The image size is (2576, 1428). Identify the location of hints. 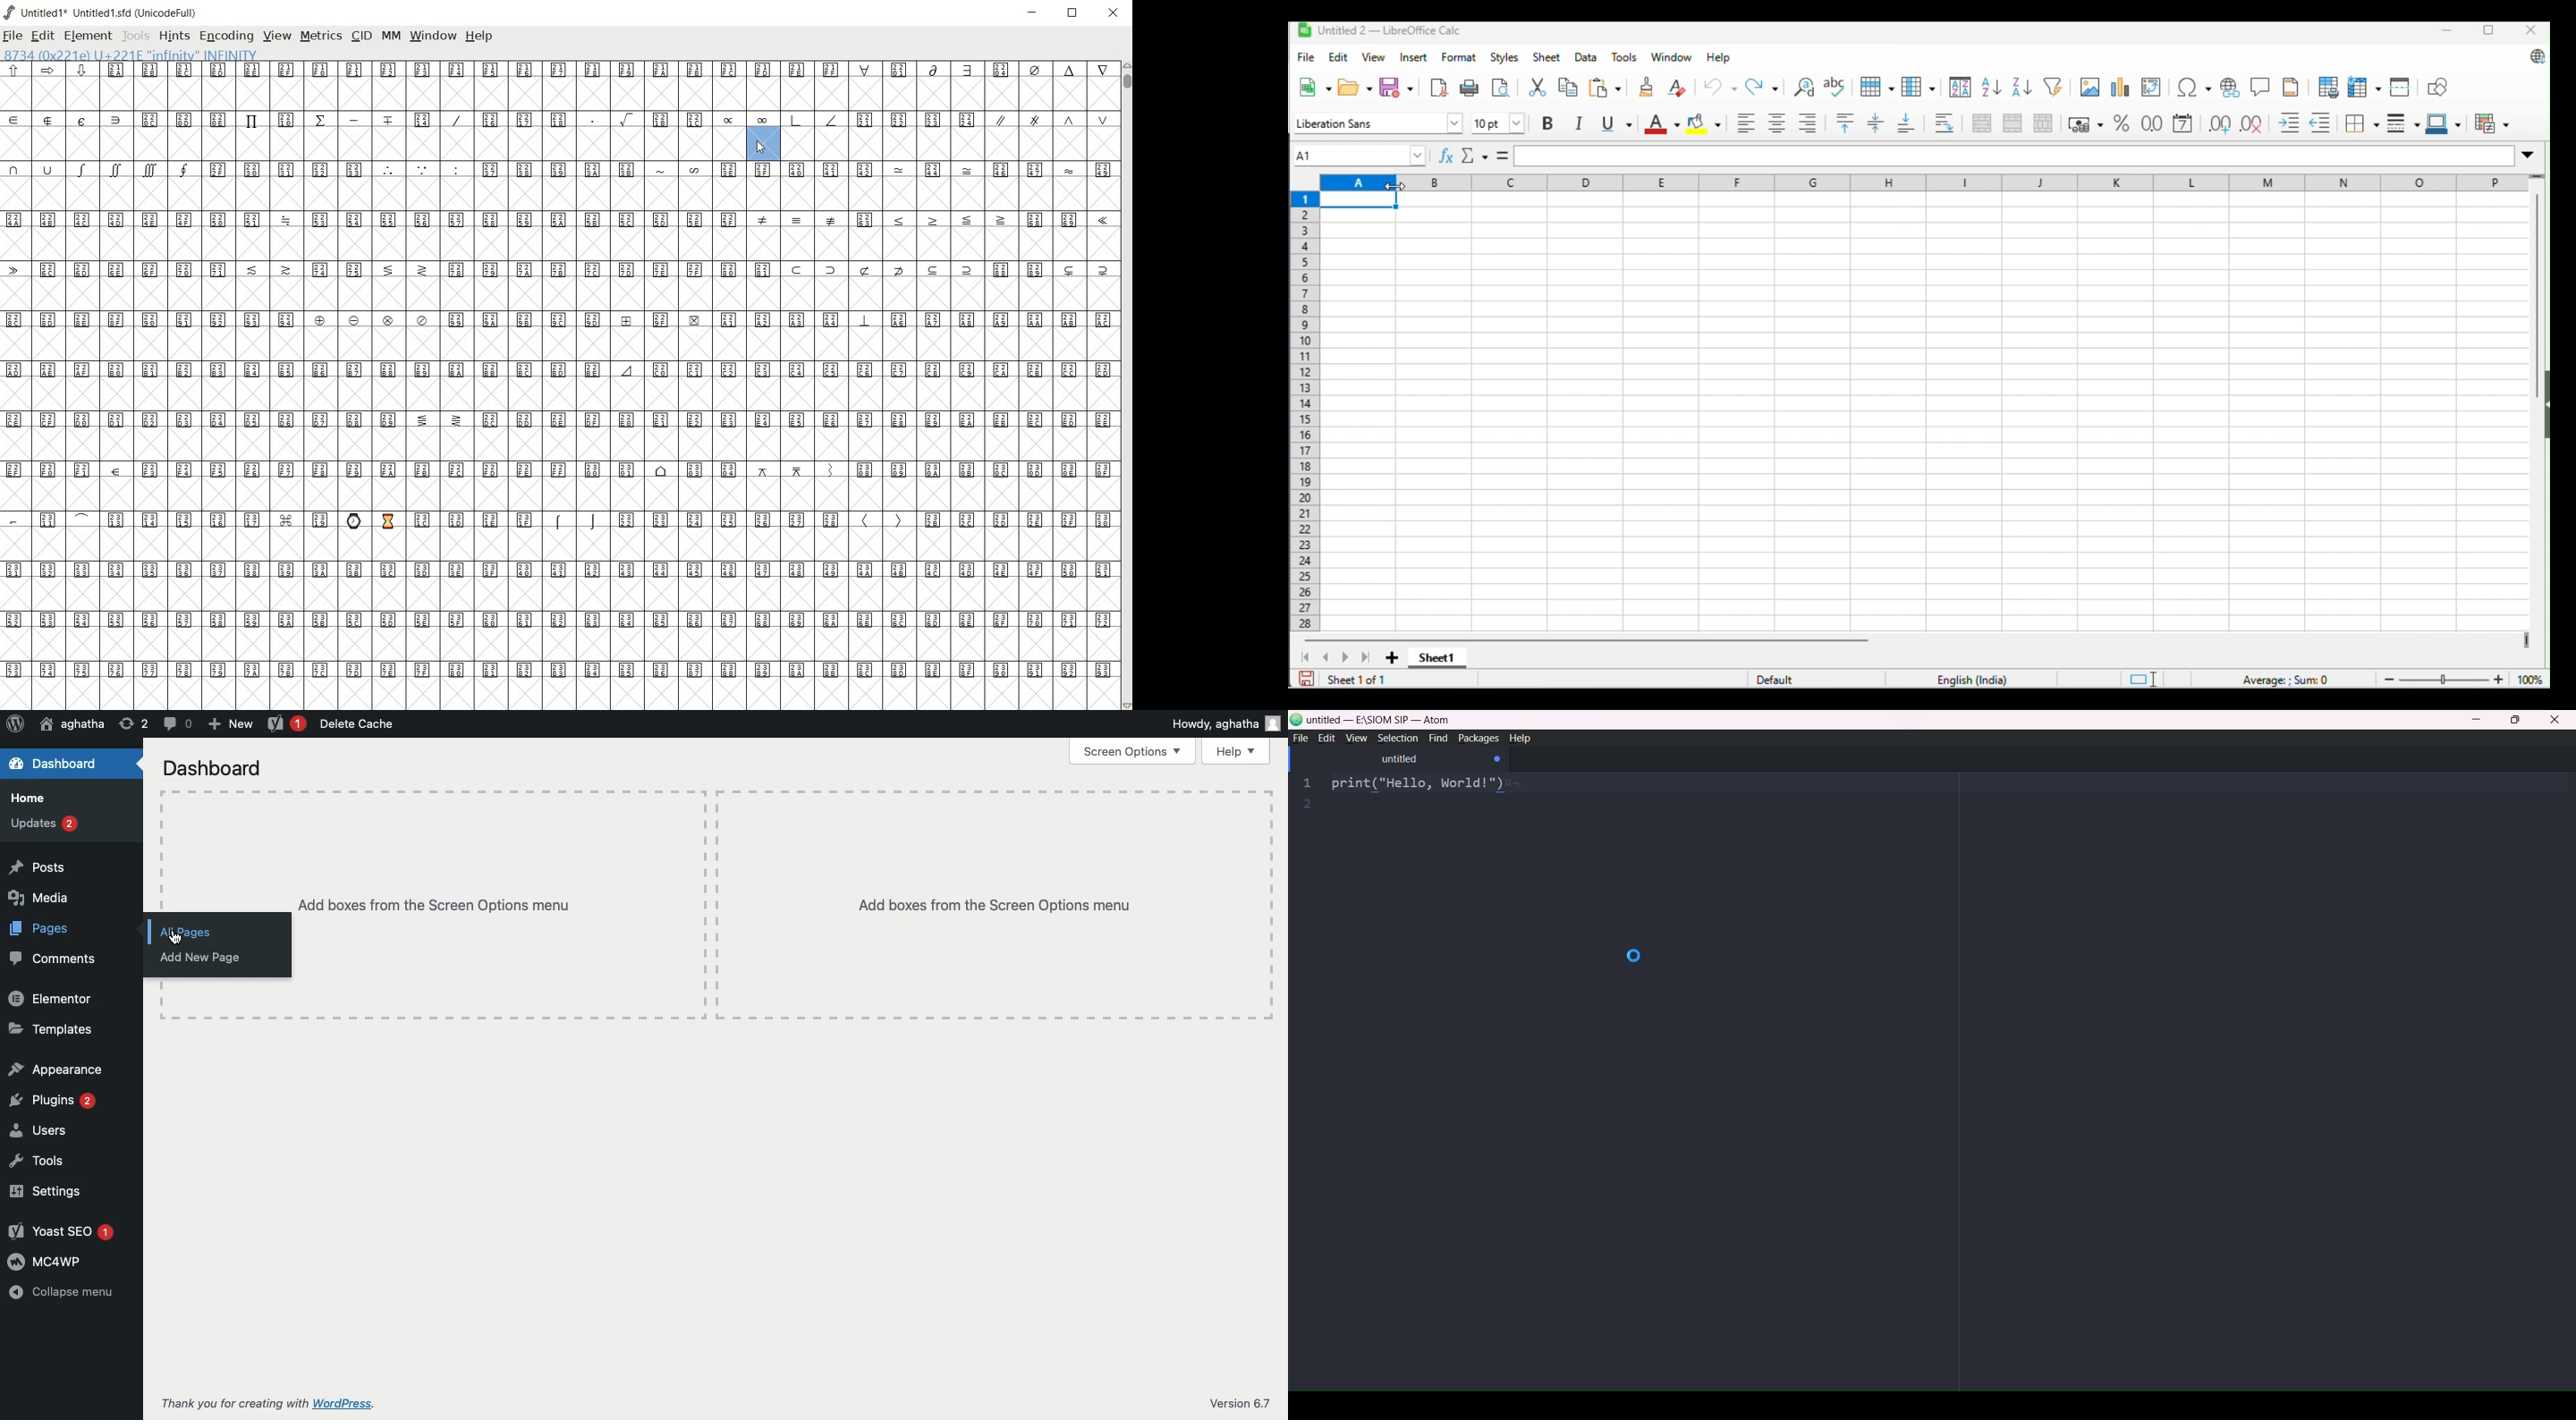
(174, 35).